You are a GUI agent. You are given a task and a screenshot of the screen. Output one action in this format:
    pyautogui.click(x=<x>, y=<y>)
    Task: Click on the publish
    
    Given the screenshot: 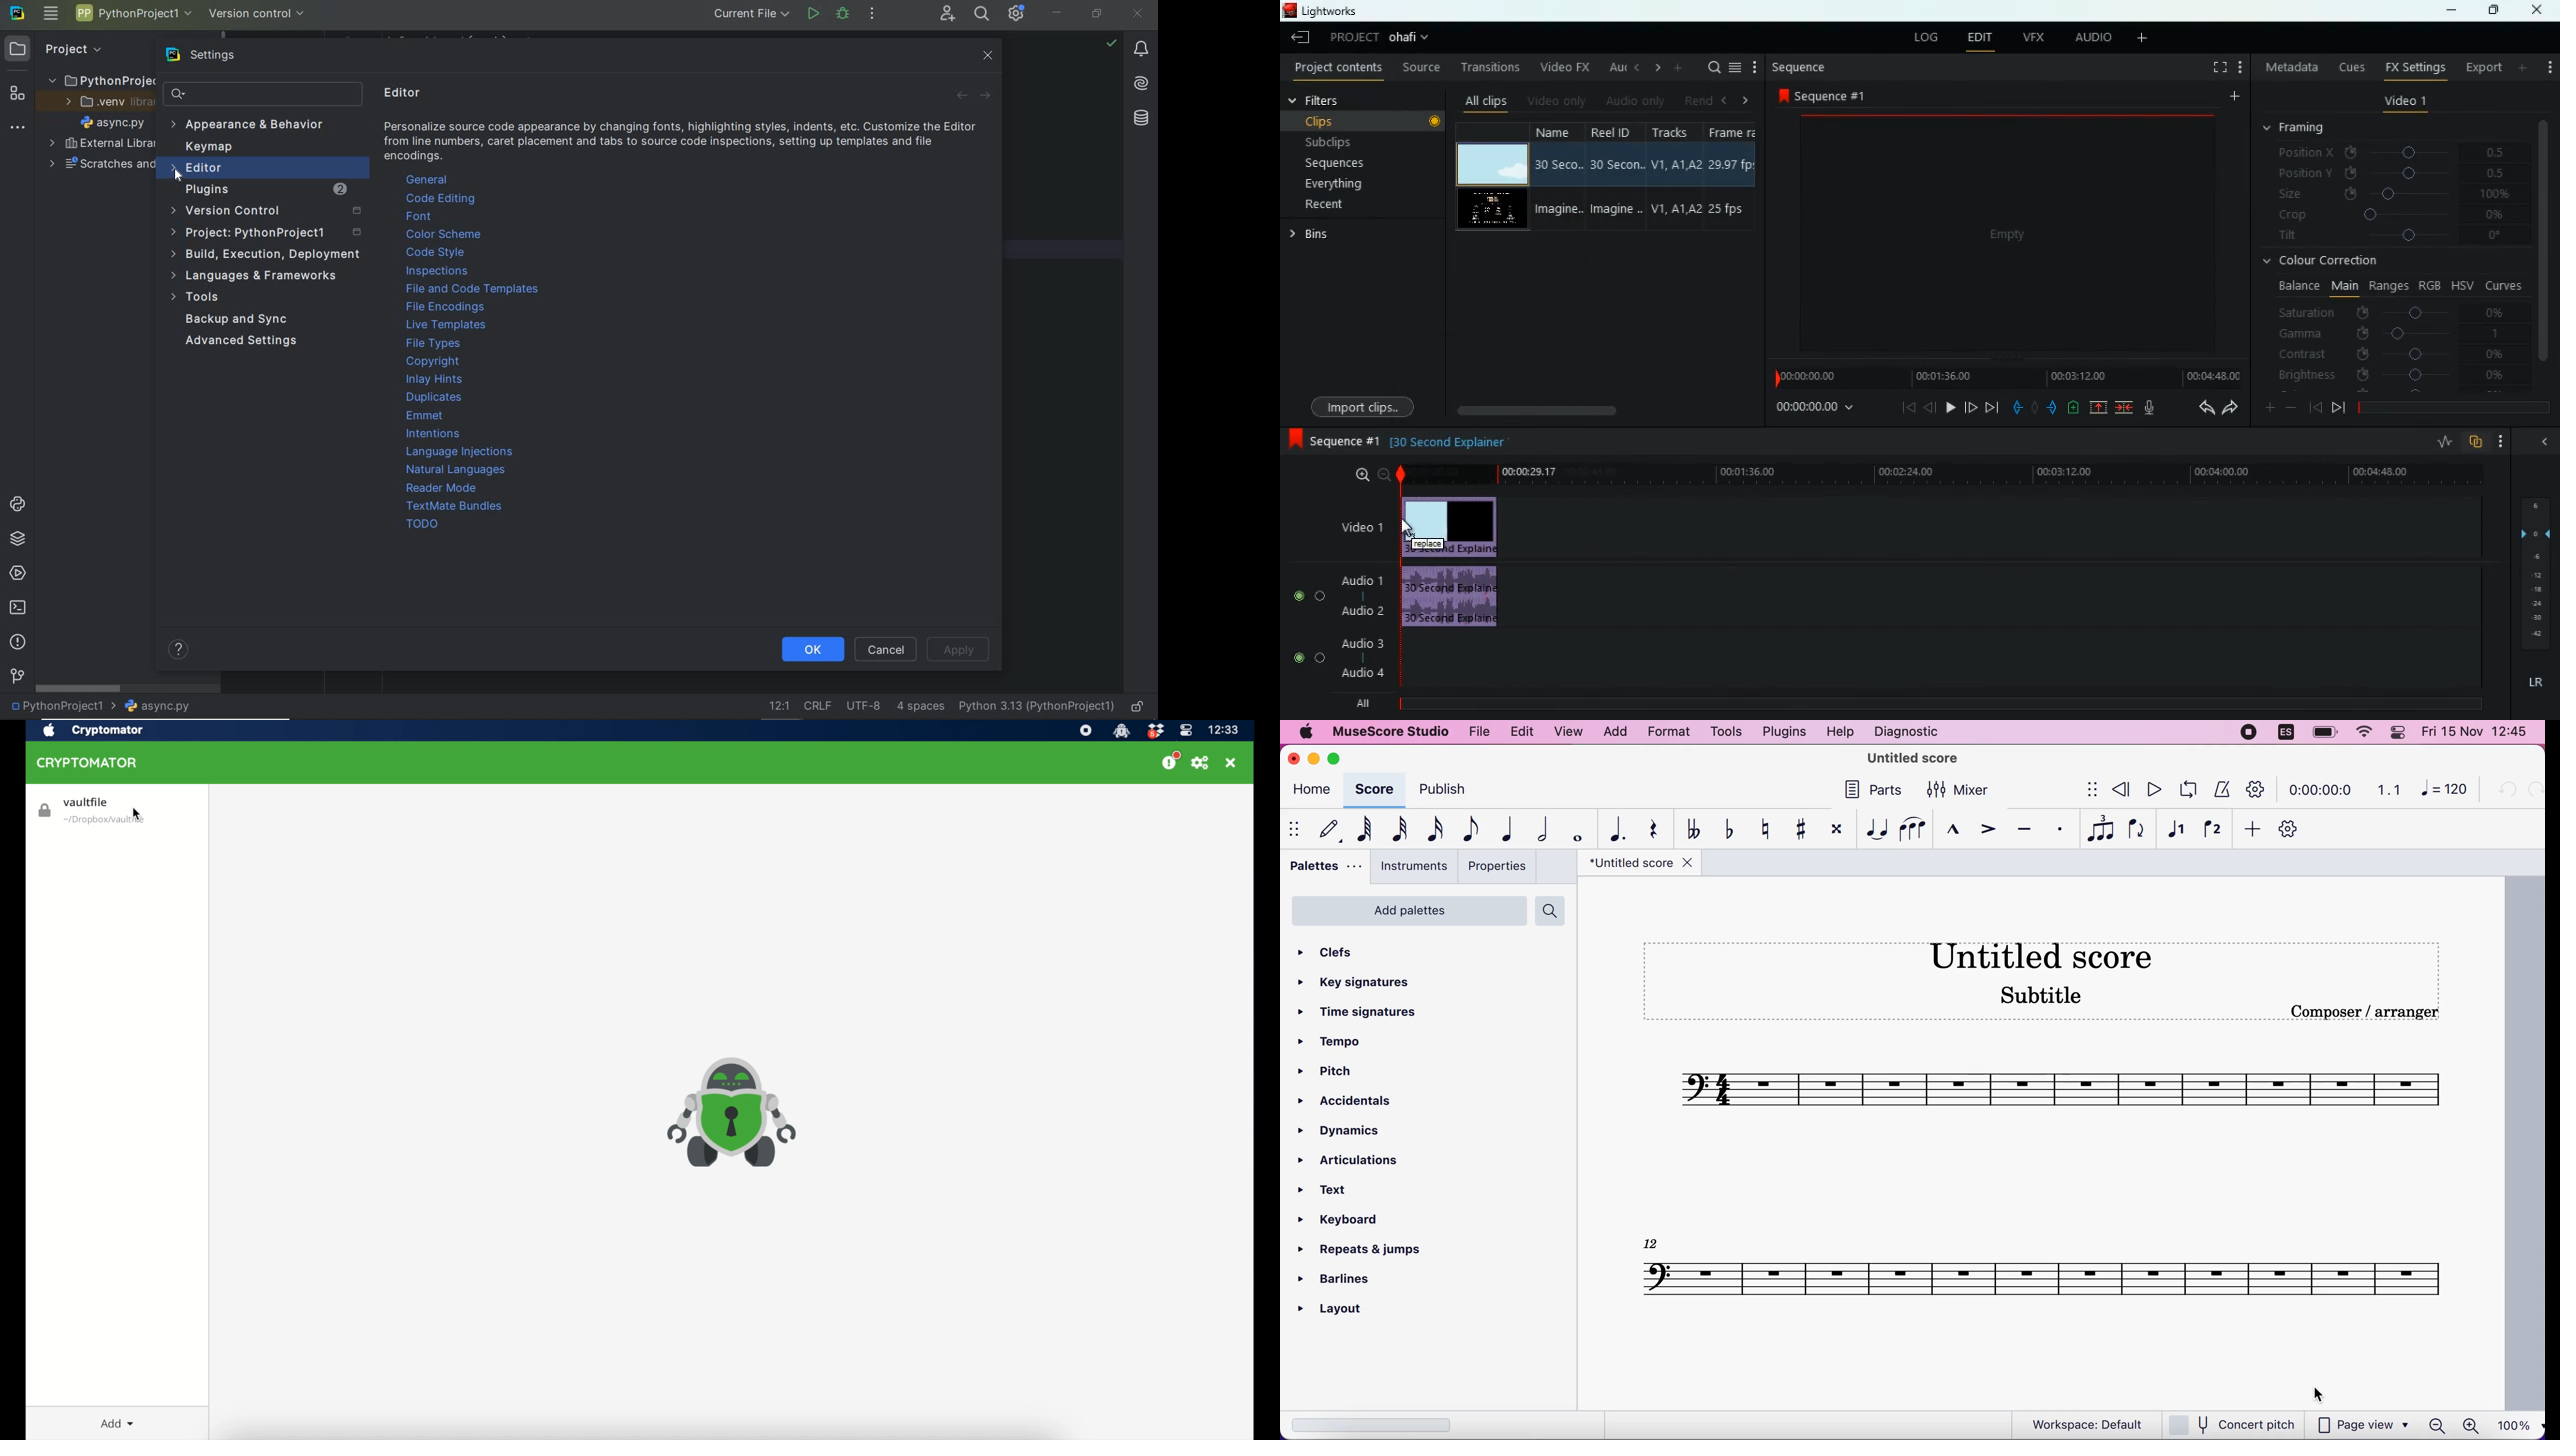 What is the action you would take?
    pyautogui.click(x=1440, y=789)
    